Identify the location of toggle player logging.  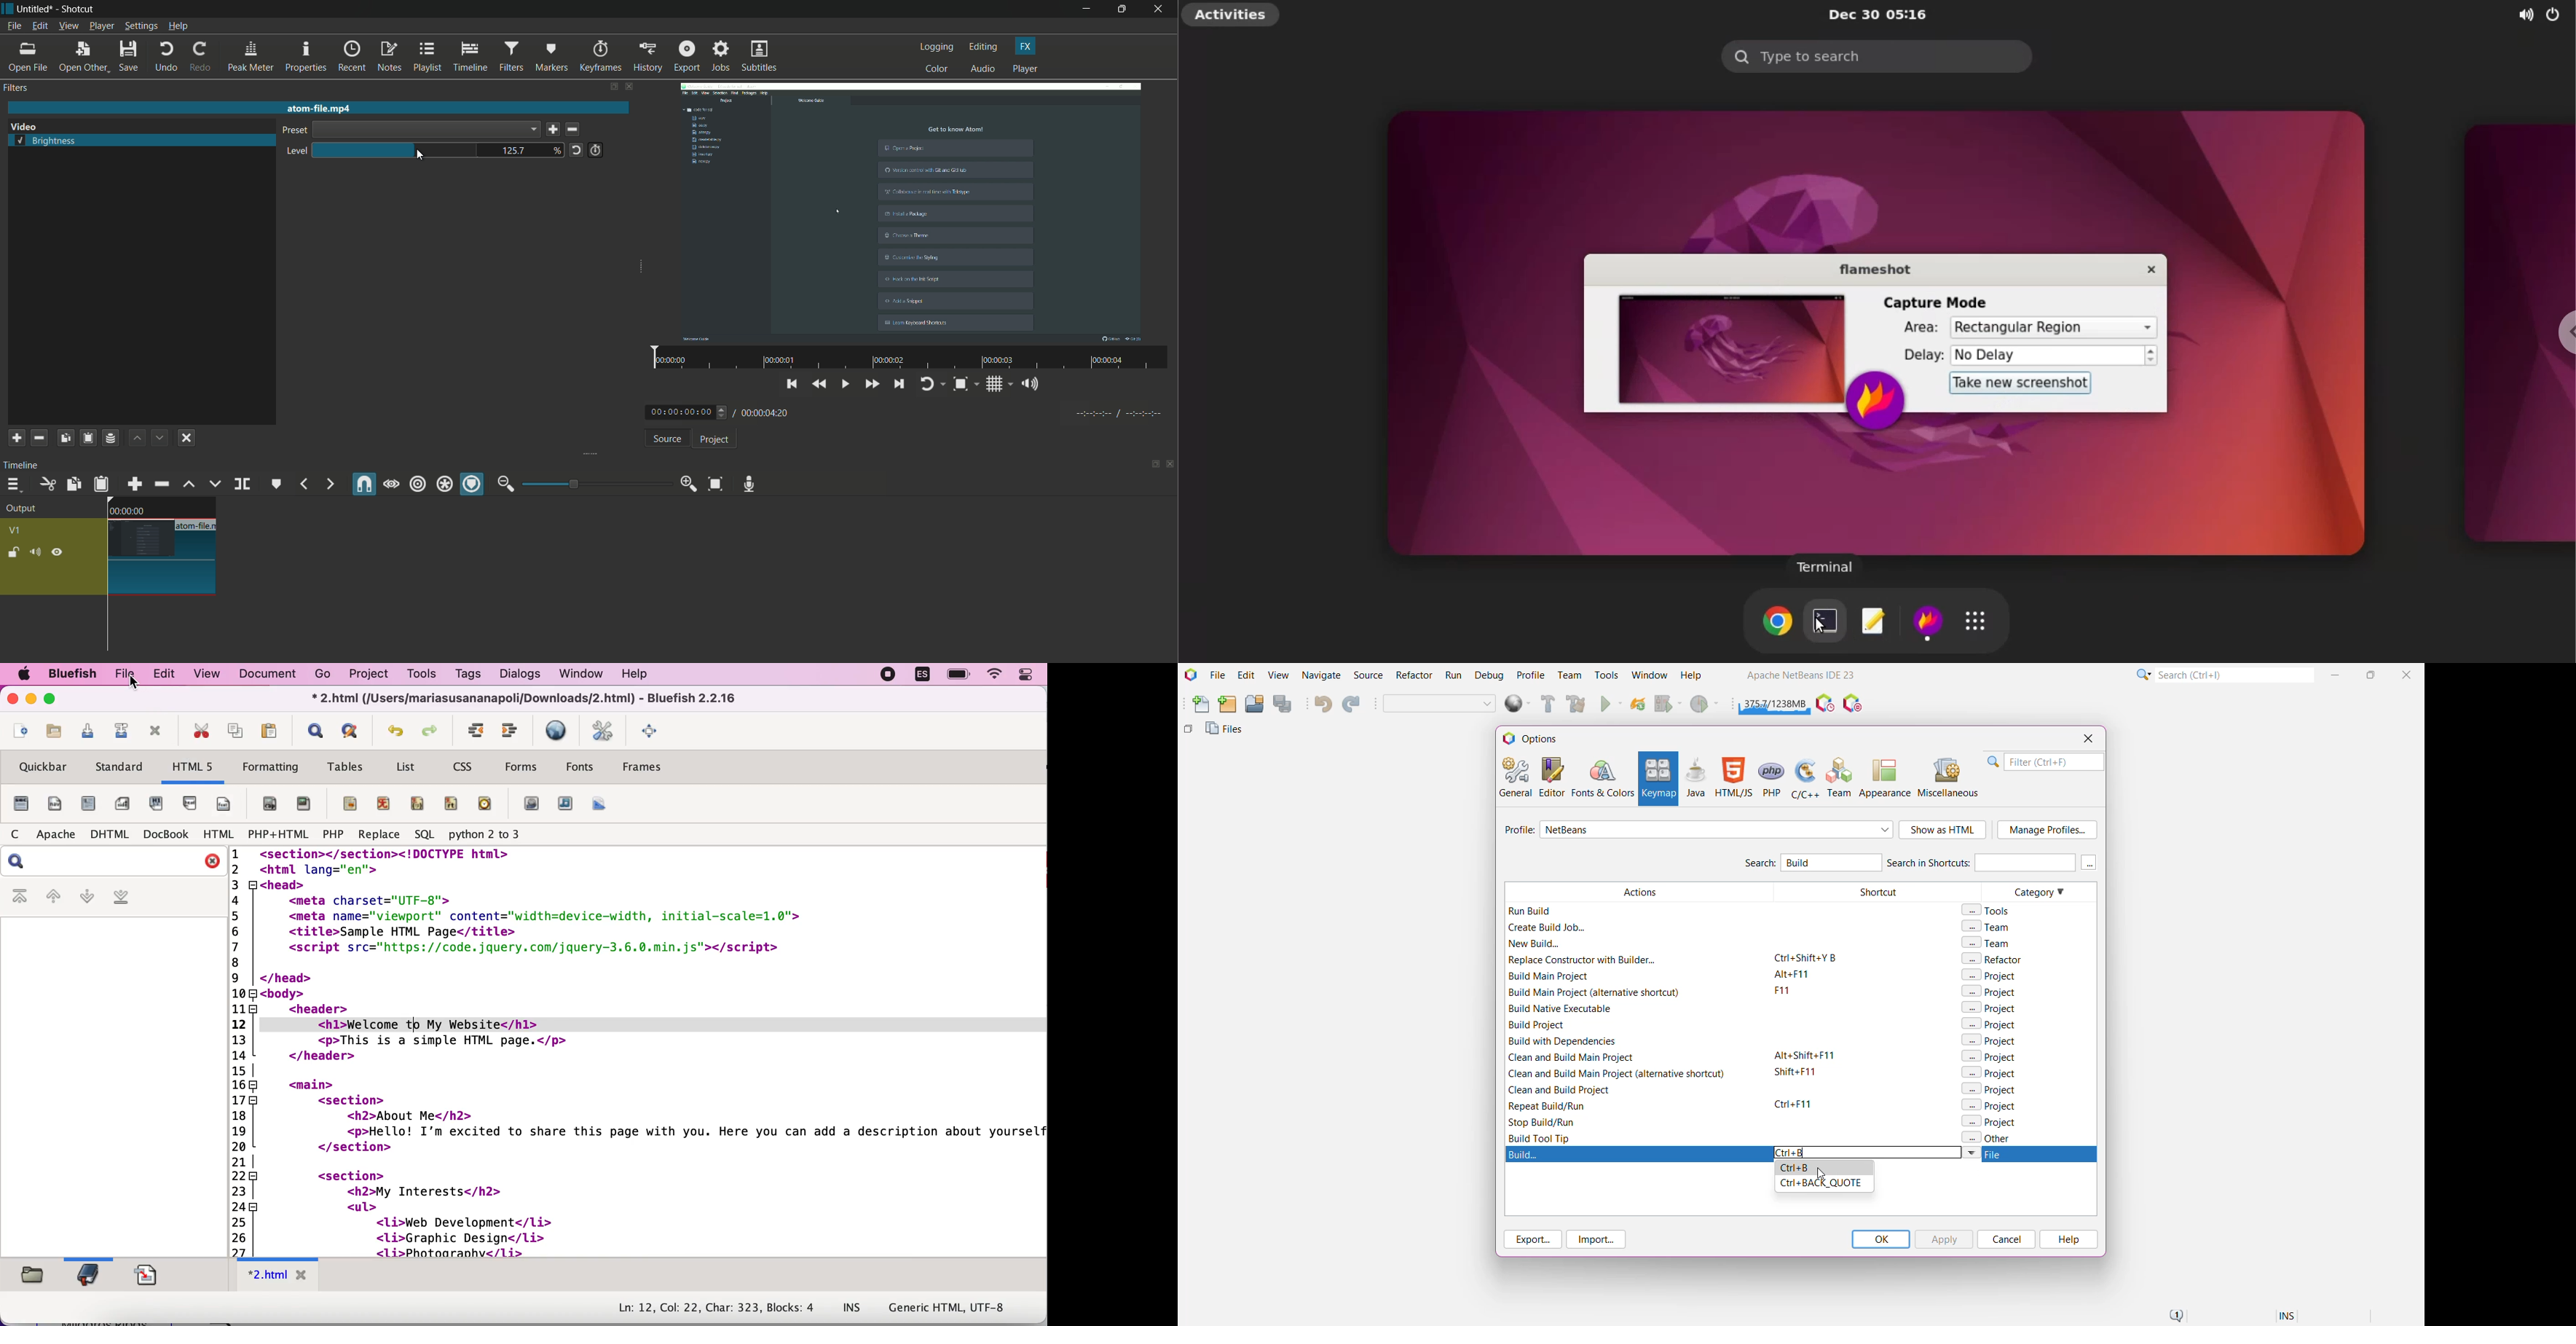
(933, 384).